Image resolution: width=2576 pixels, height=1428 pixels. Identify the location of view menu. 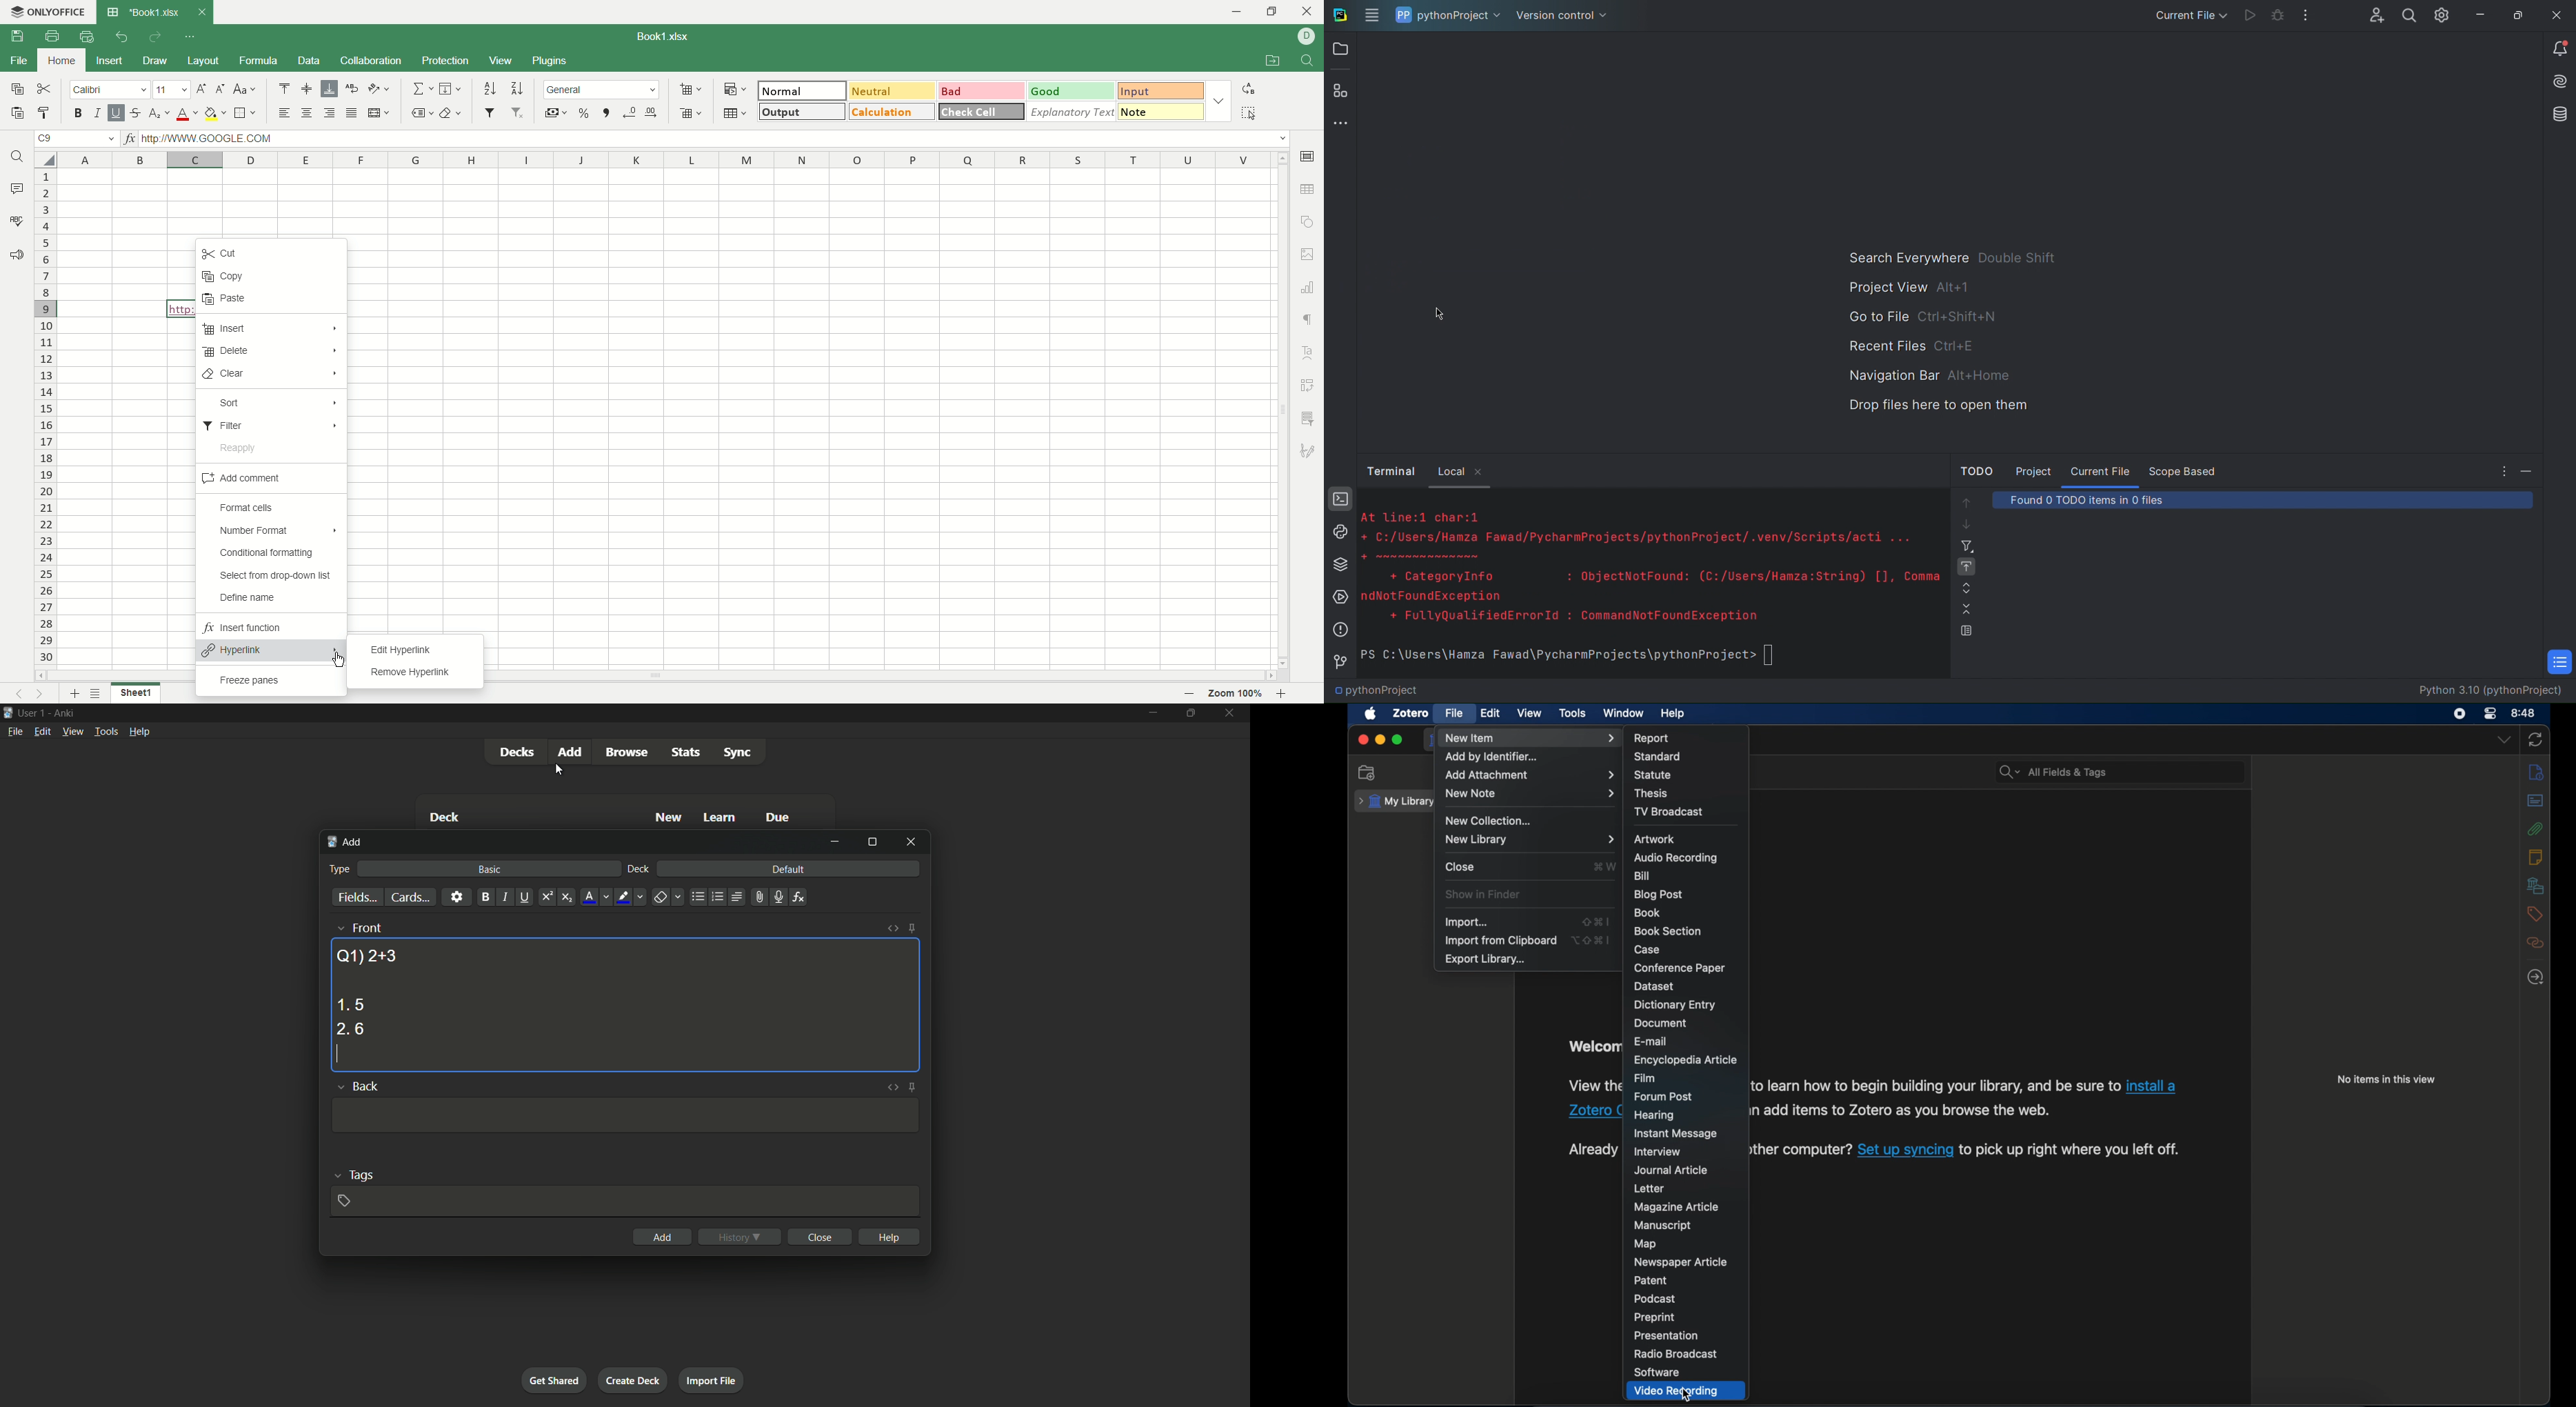
(72, 730).